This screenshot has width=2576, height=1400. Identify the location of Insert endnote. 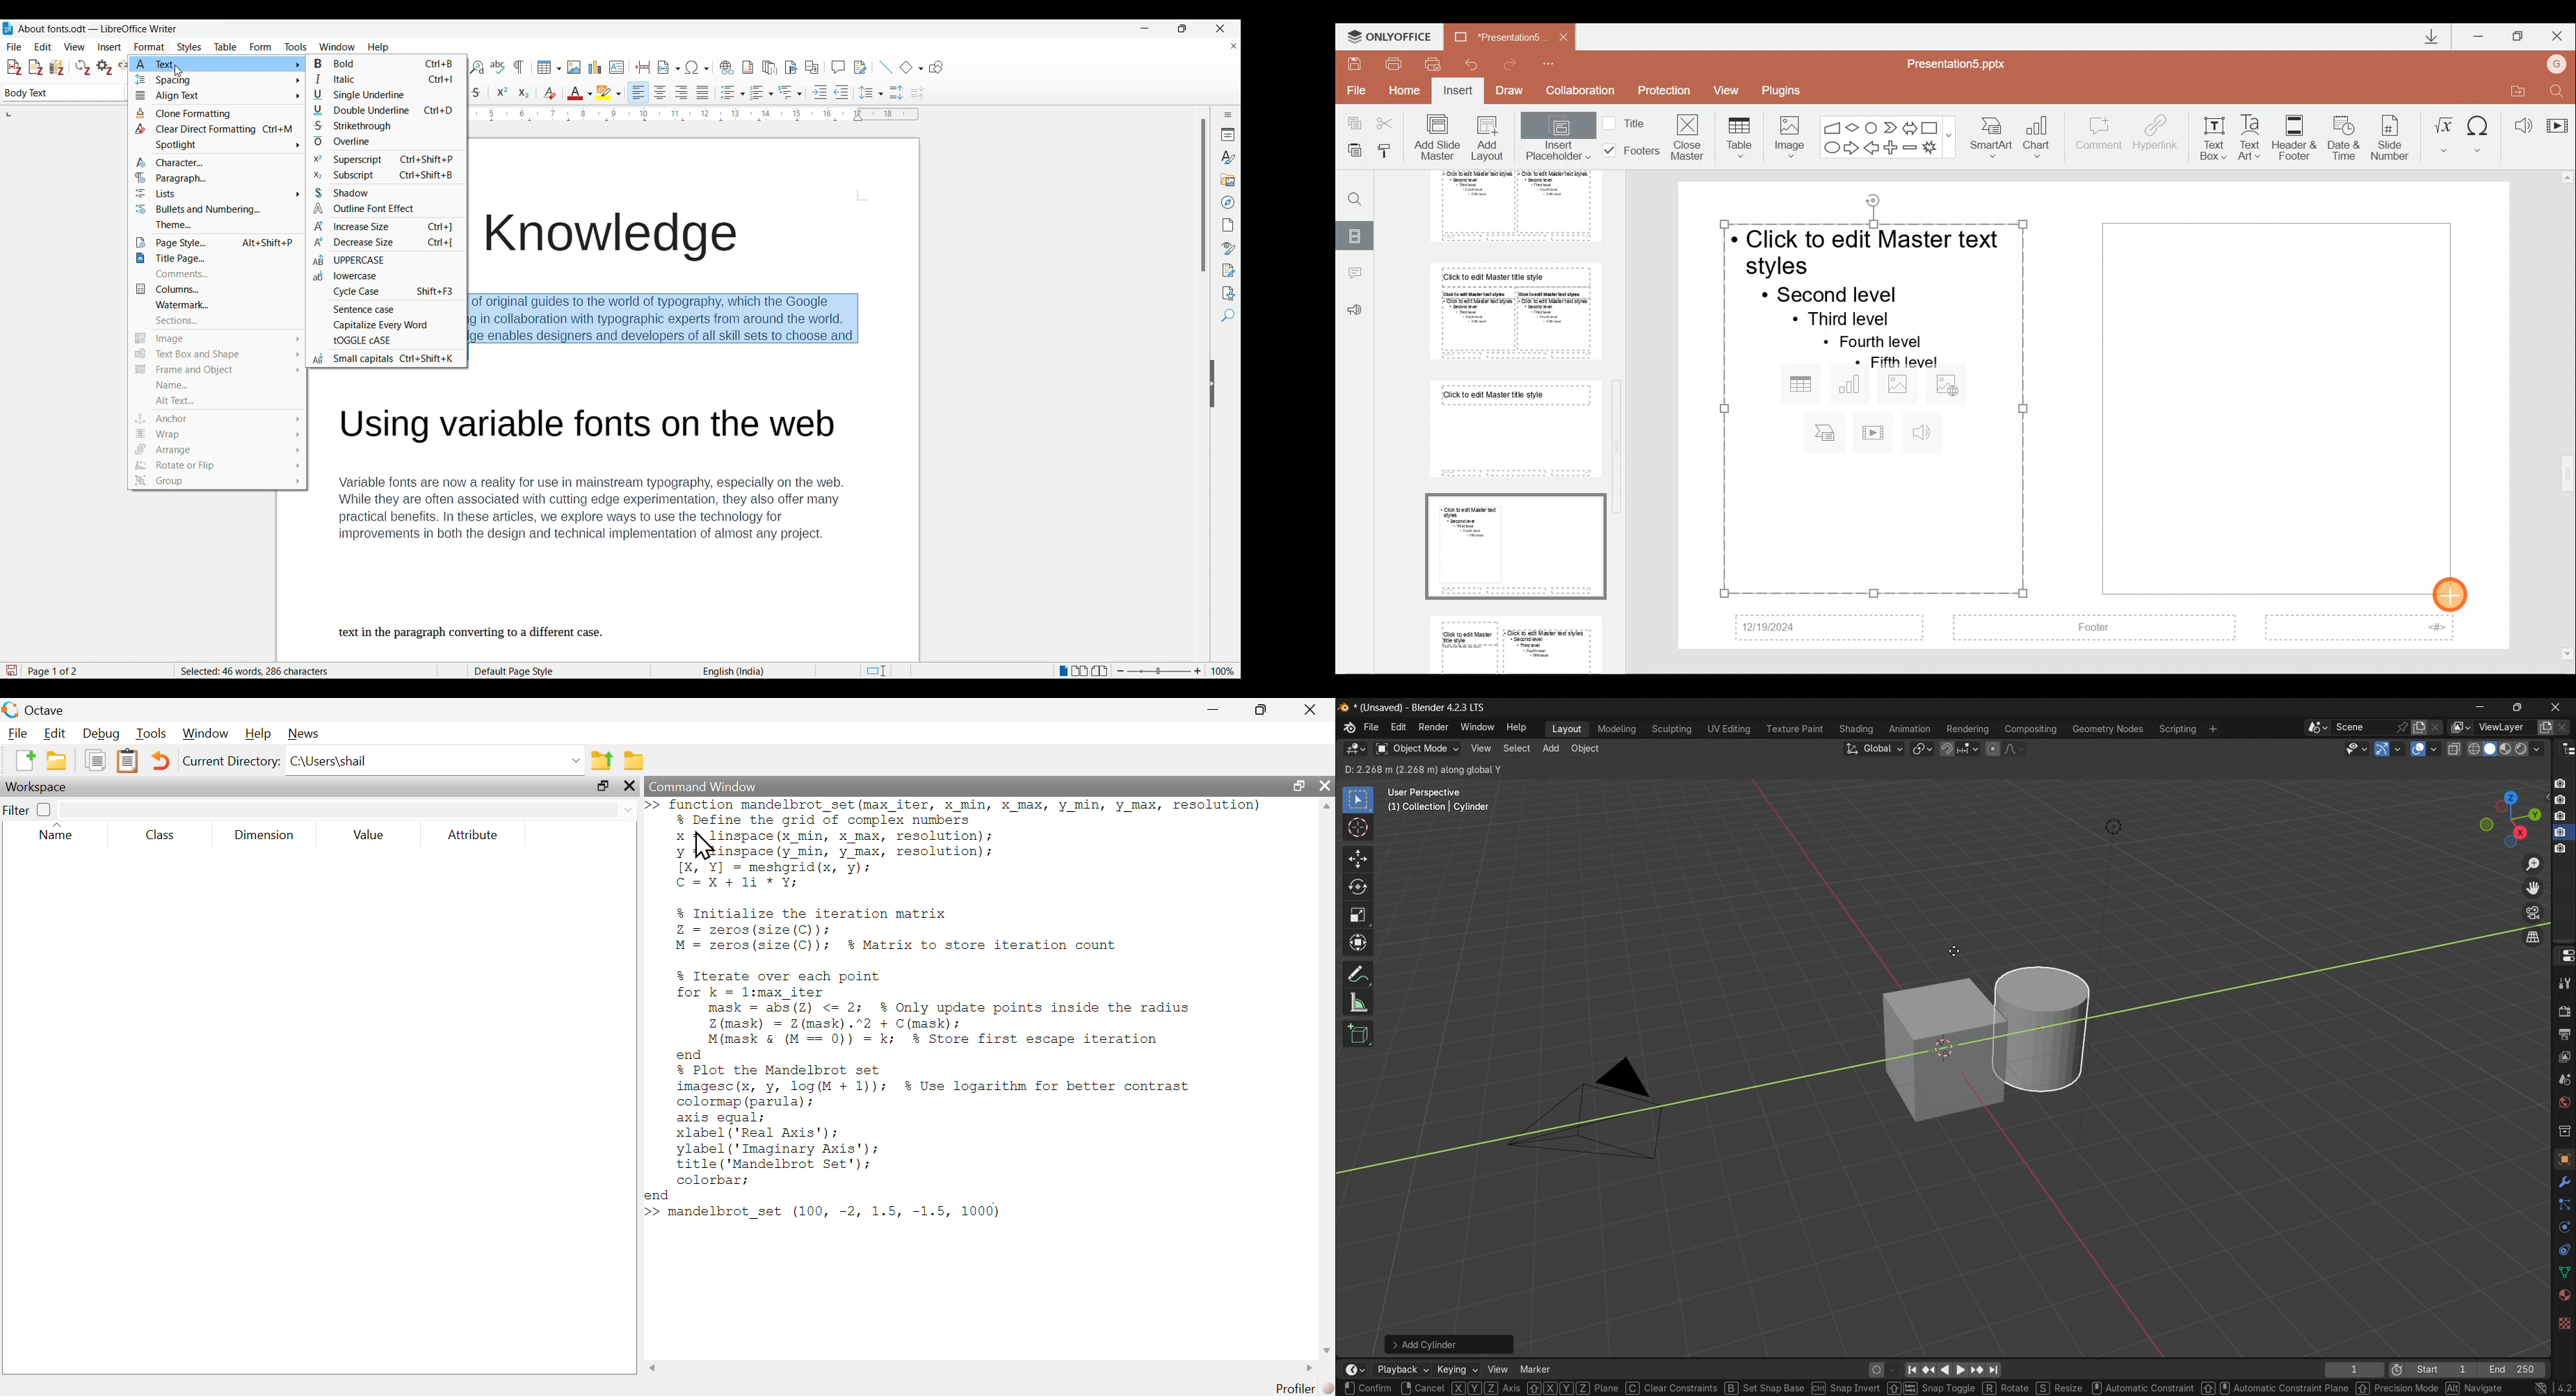
(770, 68).